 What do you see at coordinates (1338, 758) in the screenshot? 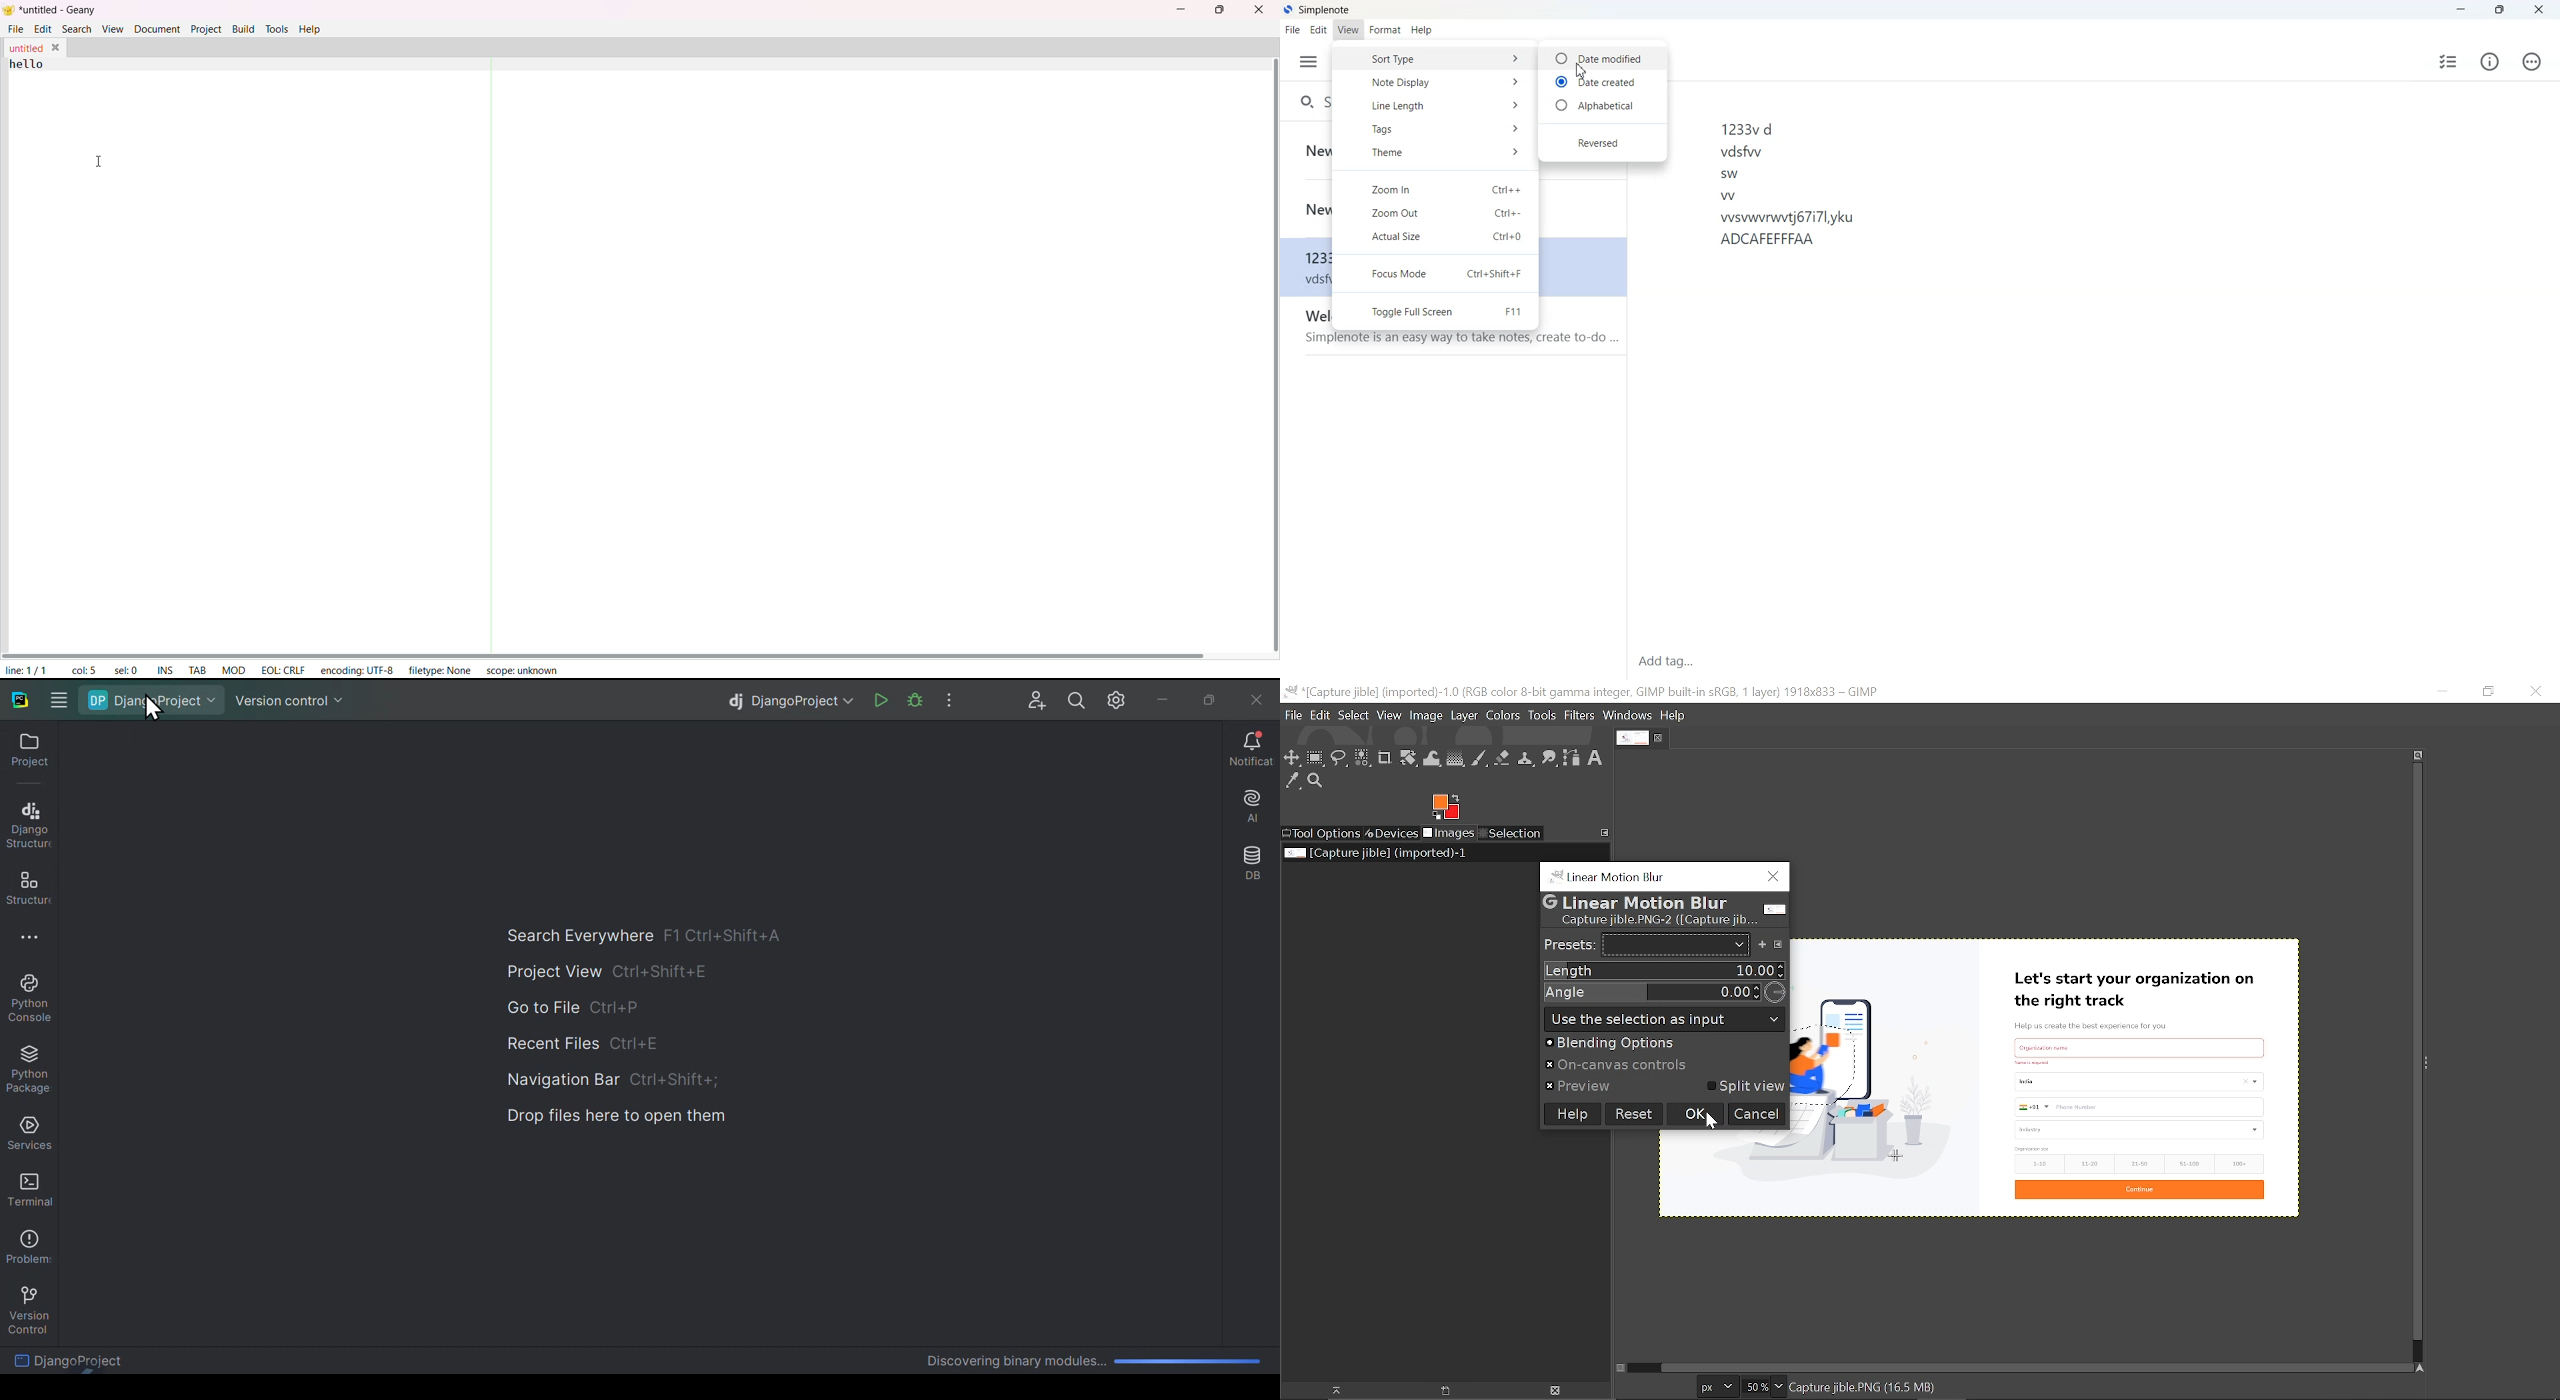
I see `Free select tool` at bounding box center [1338, 758].